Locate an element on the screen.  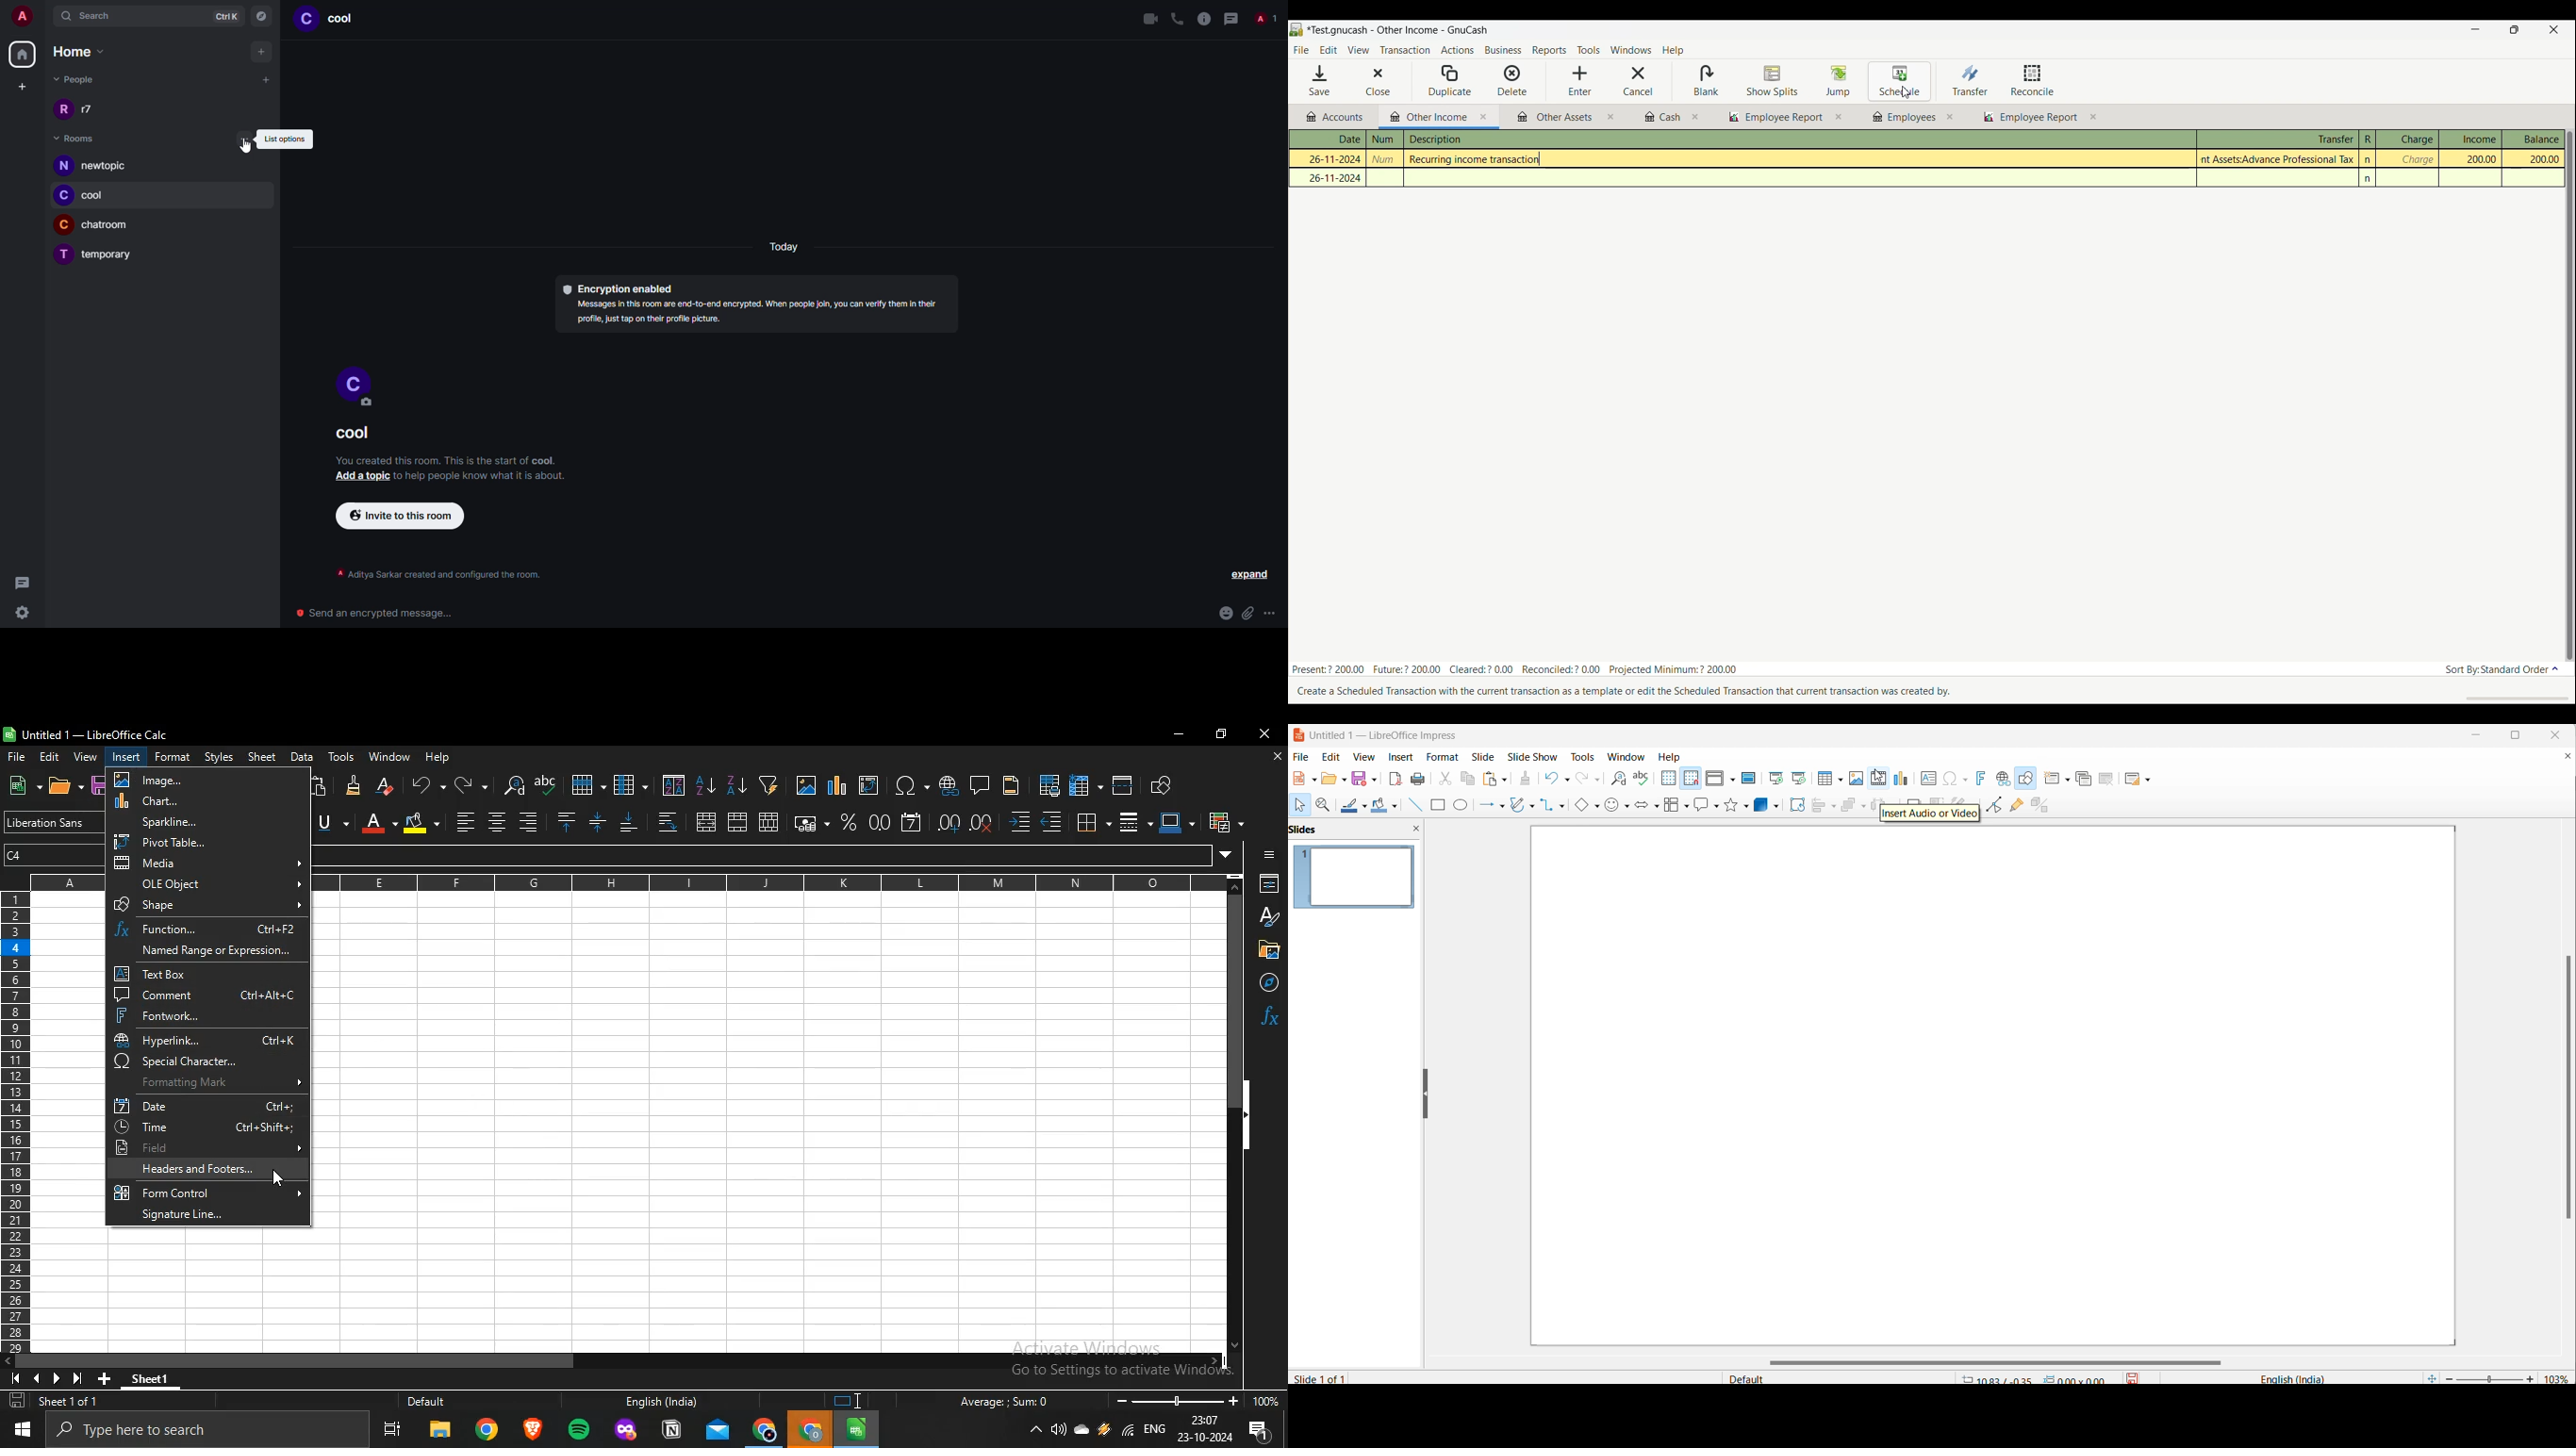
slides and slide number is located at coordinates (1354, 880).